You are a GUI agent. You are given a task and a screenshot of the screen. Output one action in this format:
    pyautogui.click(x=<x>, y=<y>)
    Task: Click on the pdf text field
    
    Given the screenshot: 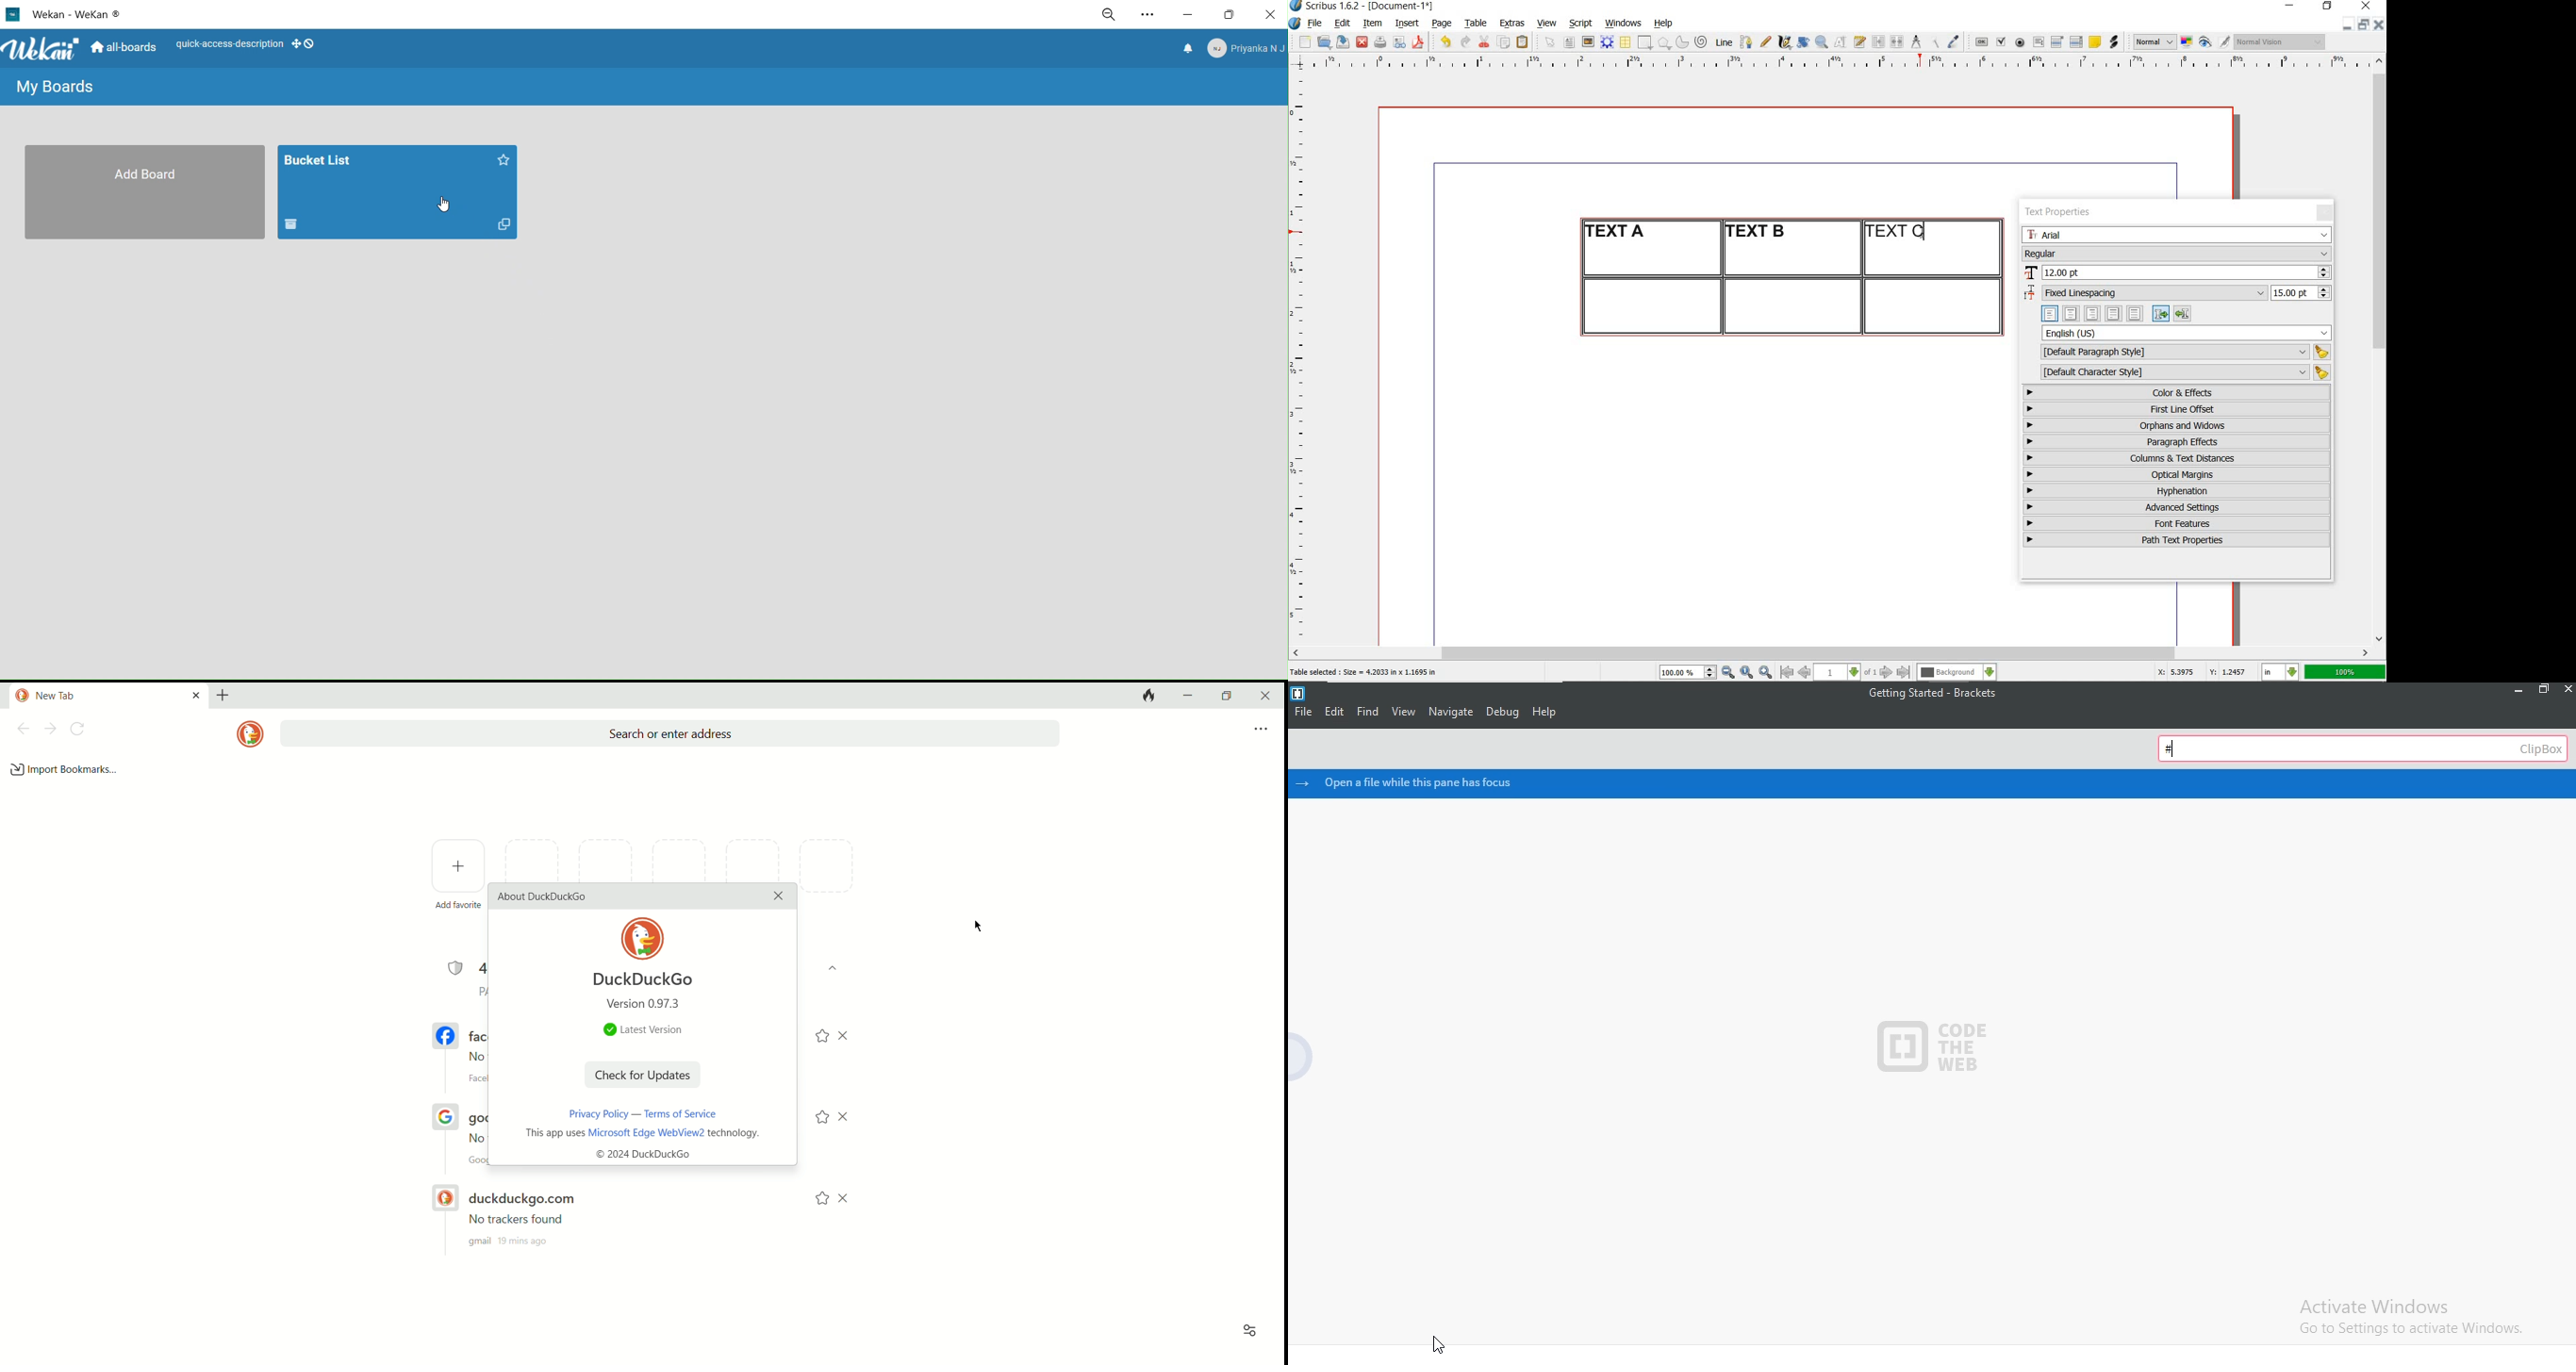 What is the action you would take?
    pyautogui.click(x=2038, y=43)
    